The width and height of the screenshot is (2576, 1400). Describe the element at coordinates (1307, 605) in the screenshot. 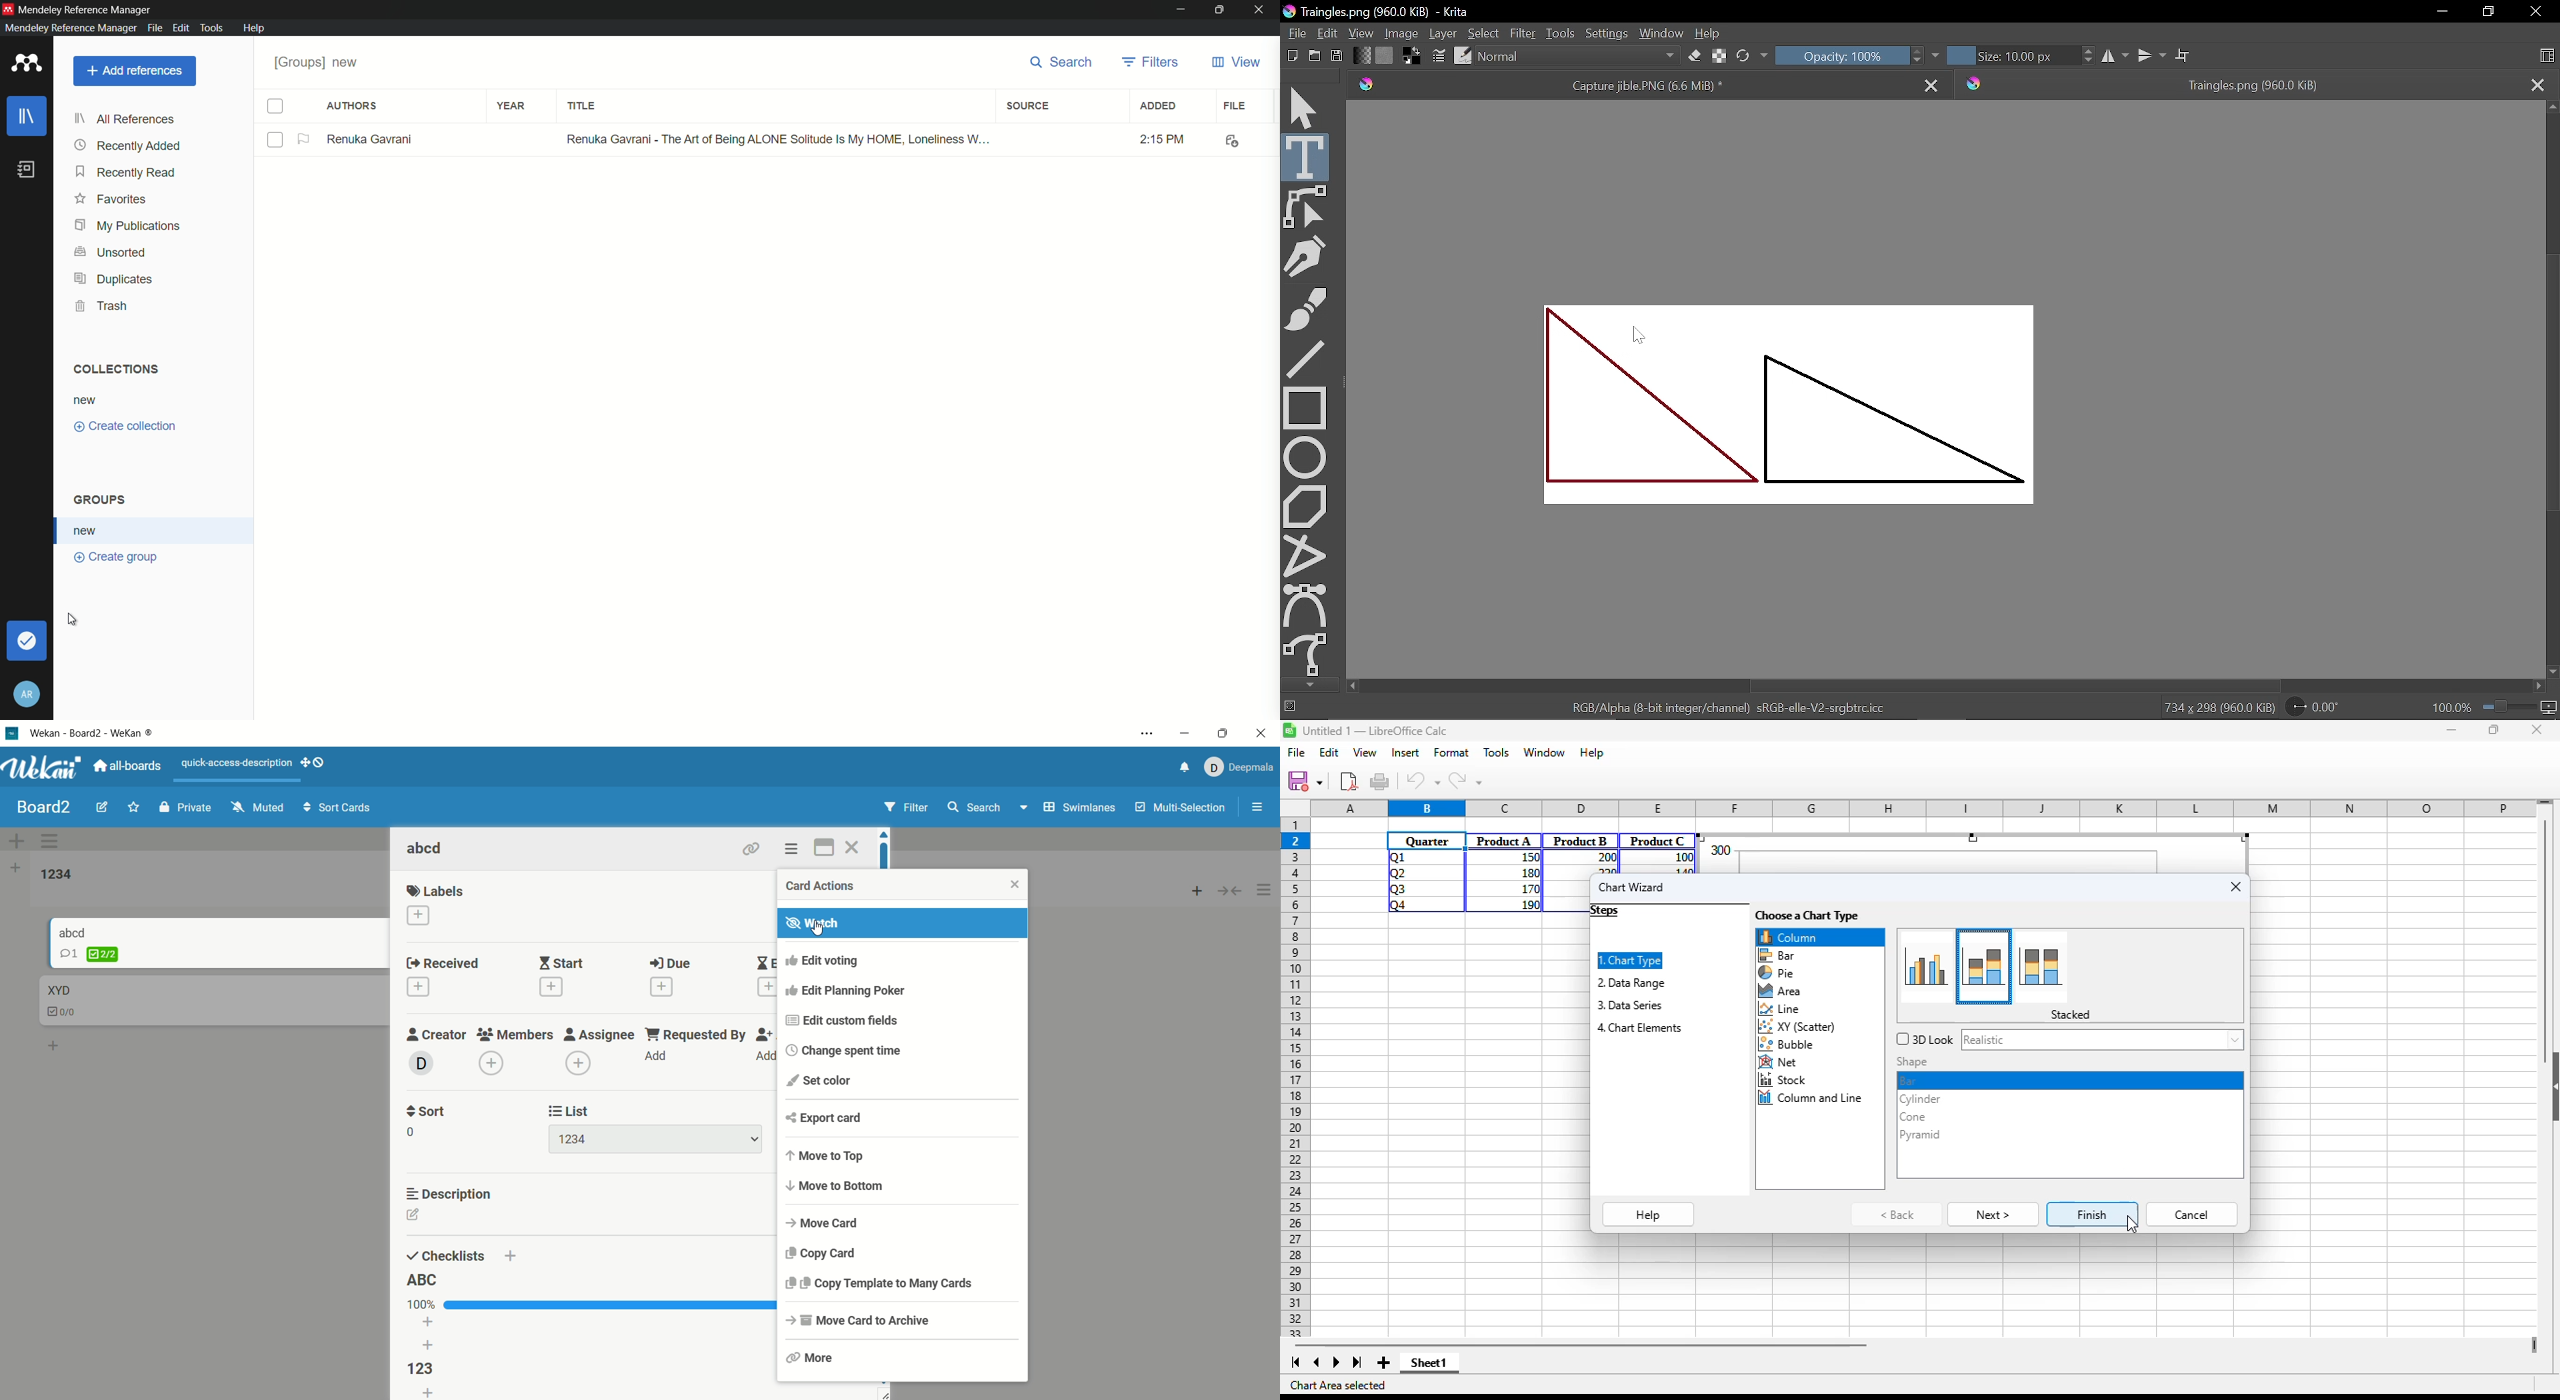

I see `Bezier curve tool` at that location.